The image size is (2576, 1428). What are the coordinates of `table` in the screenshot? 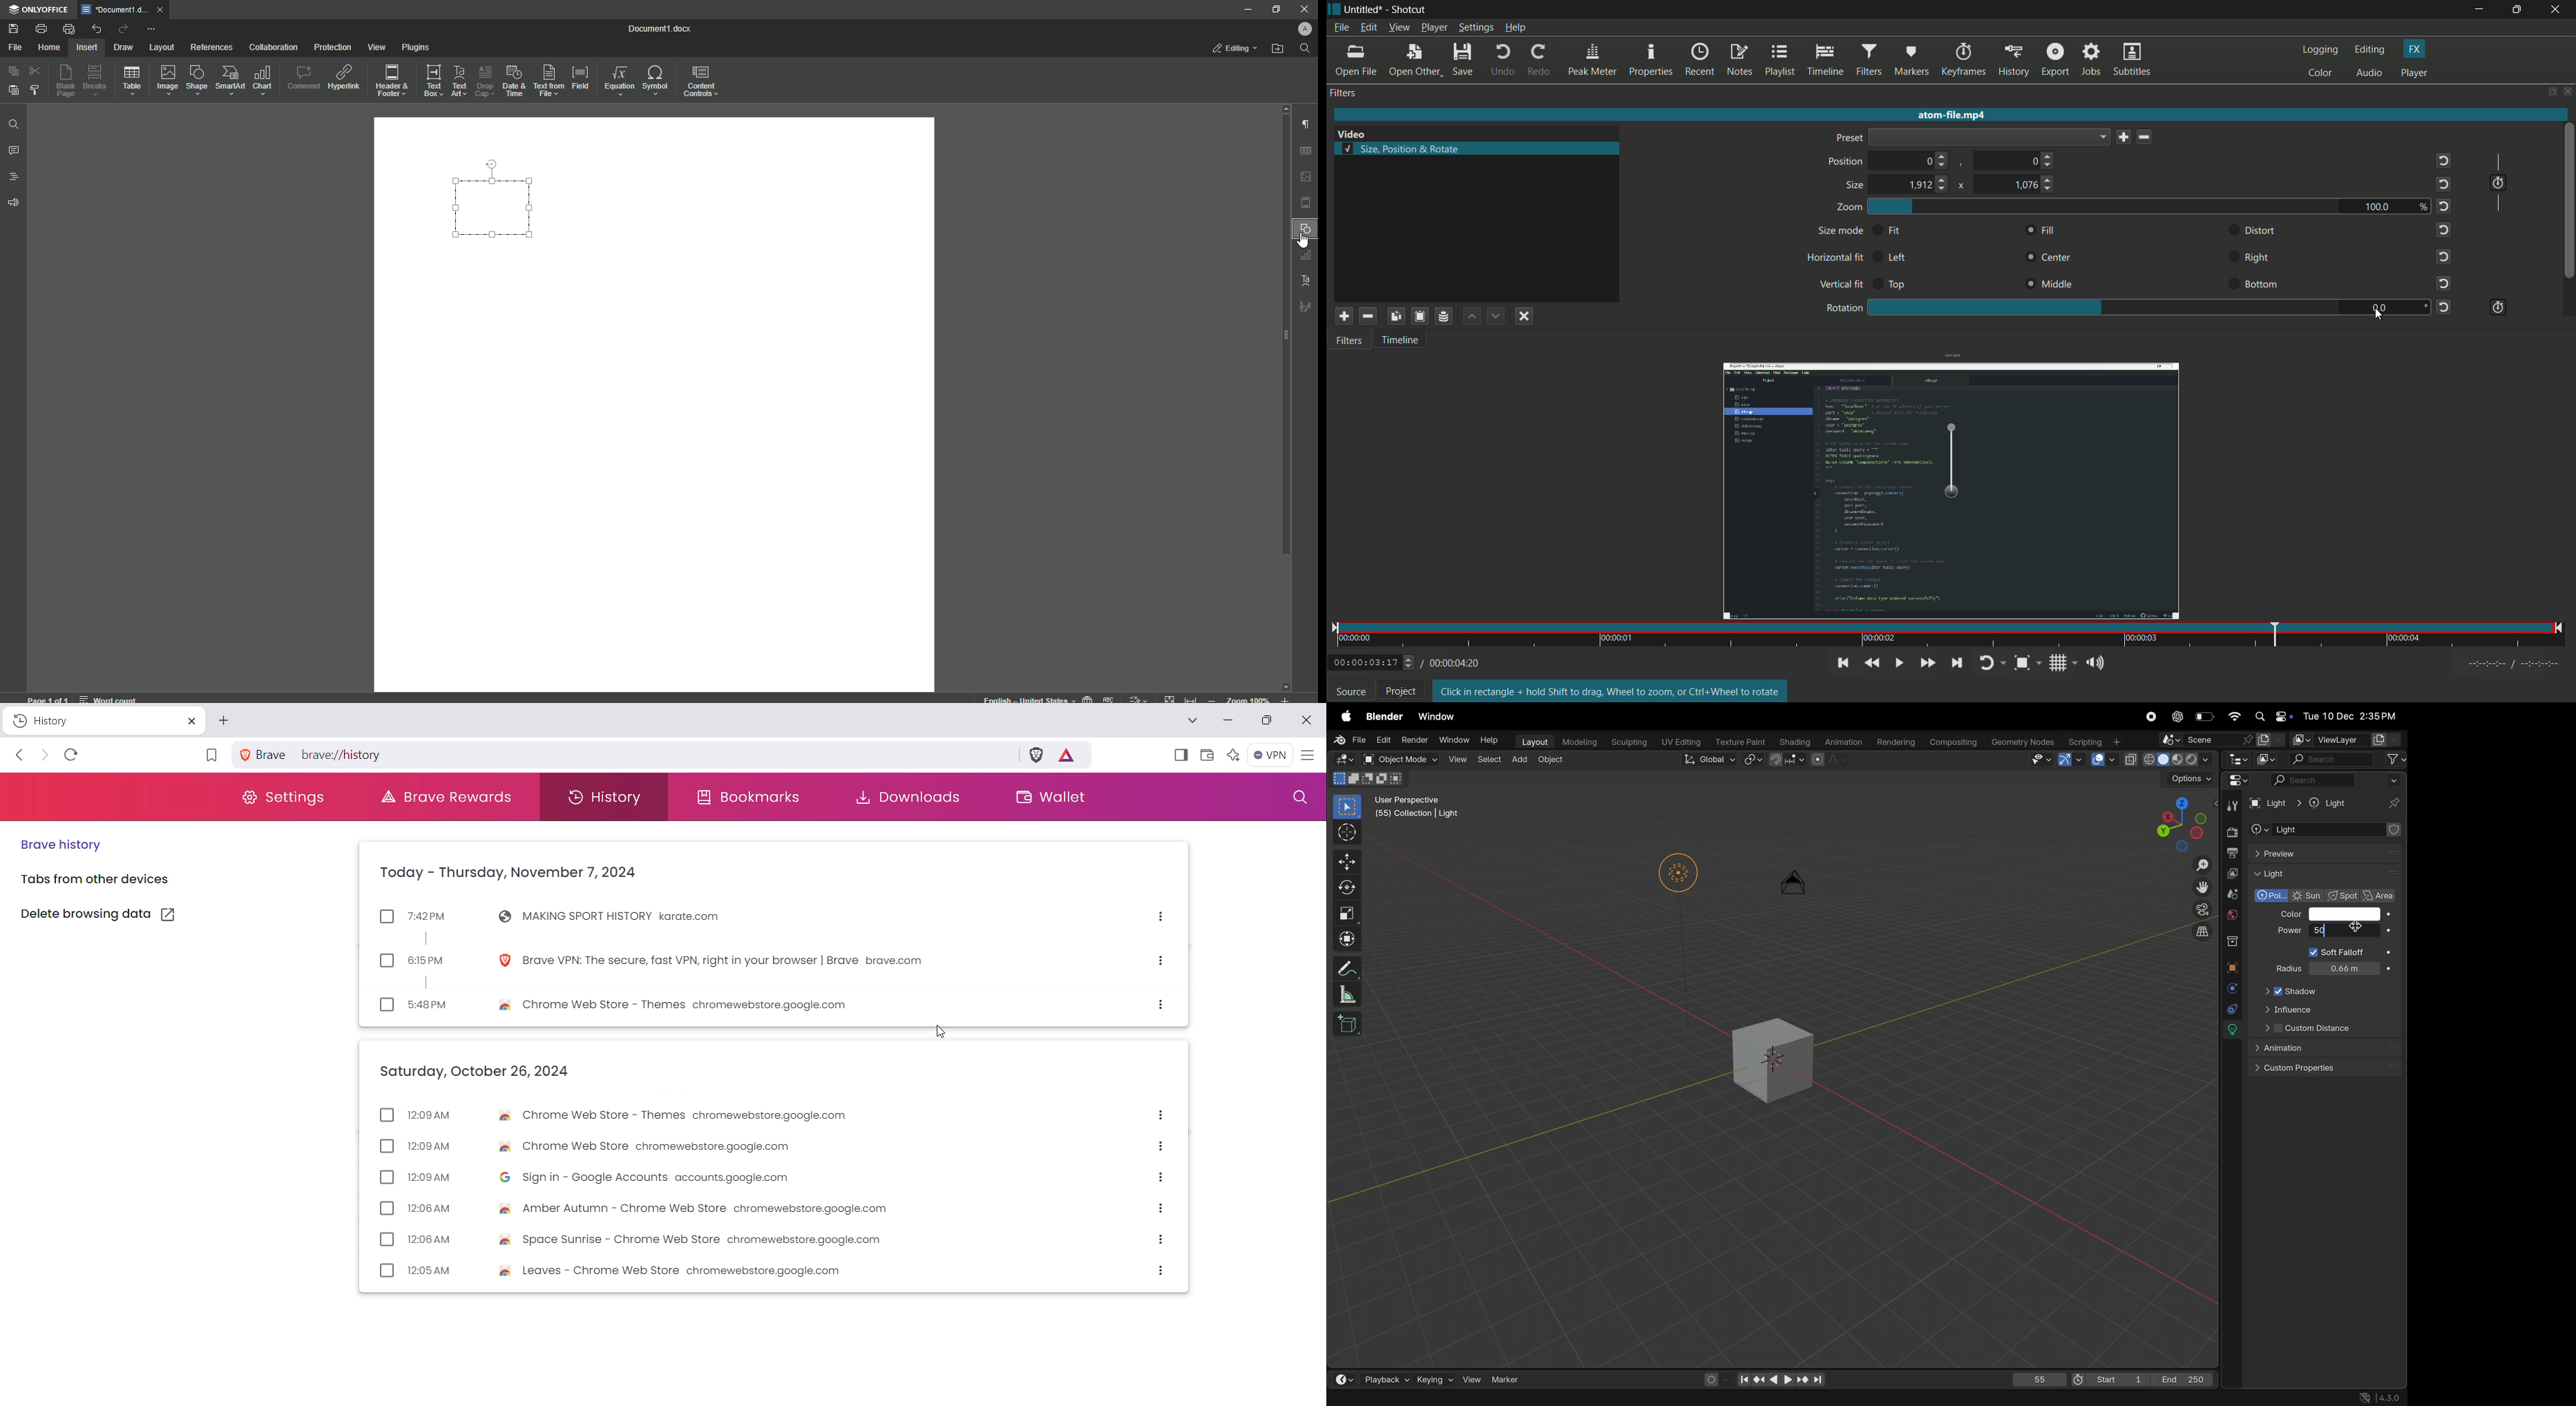 It's located at (1305, 255).